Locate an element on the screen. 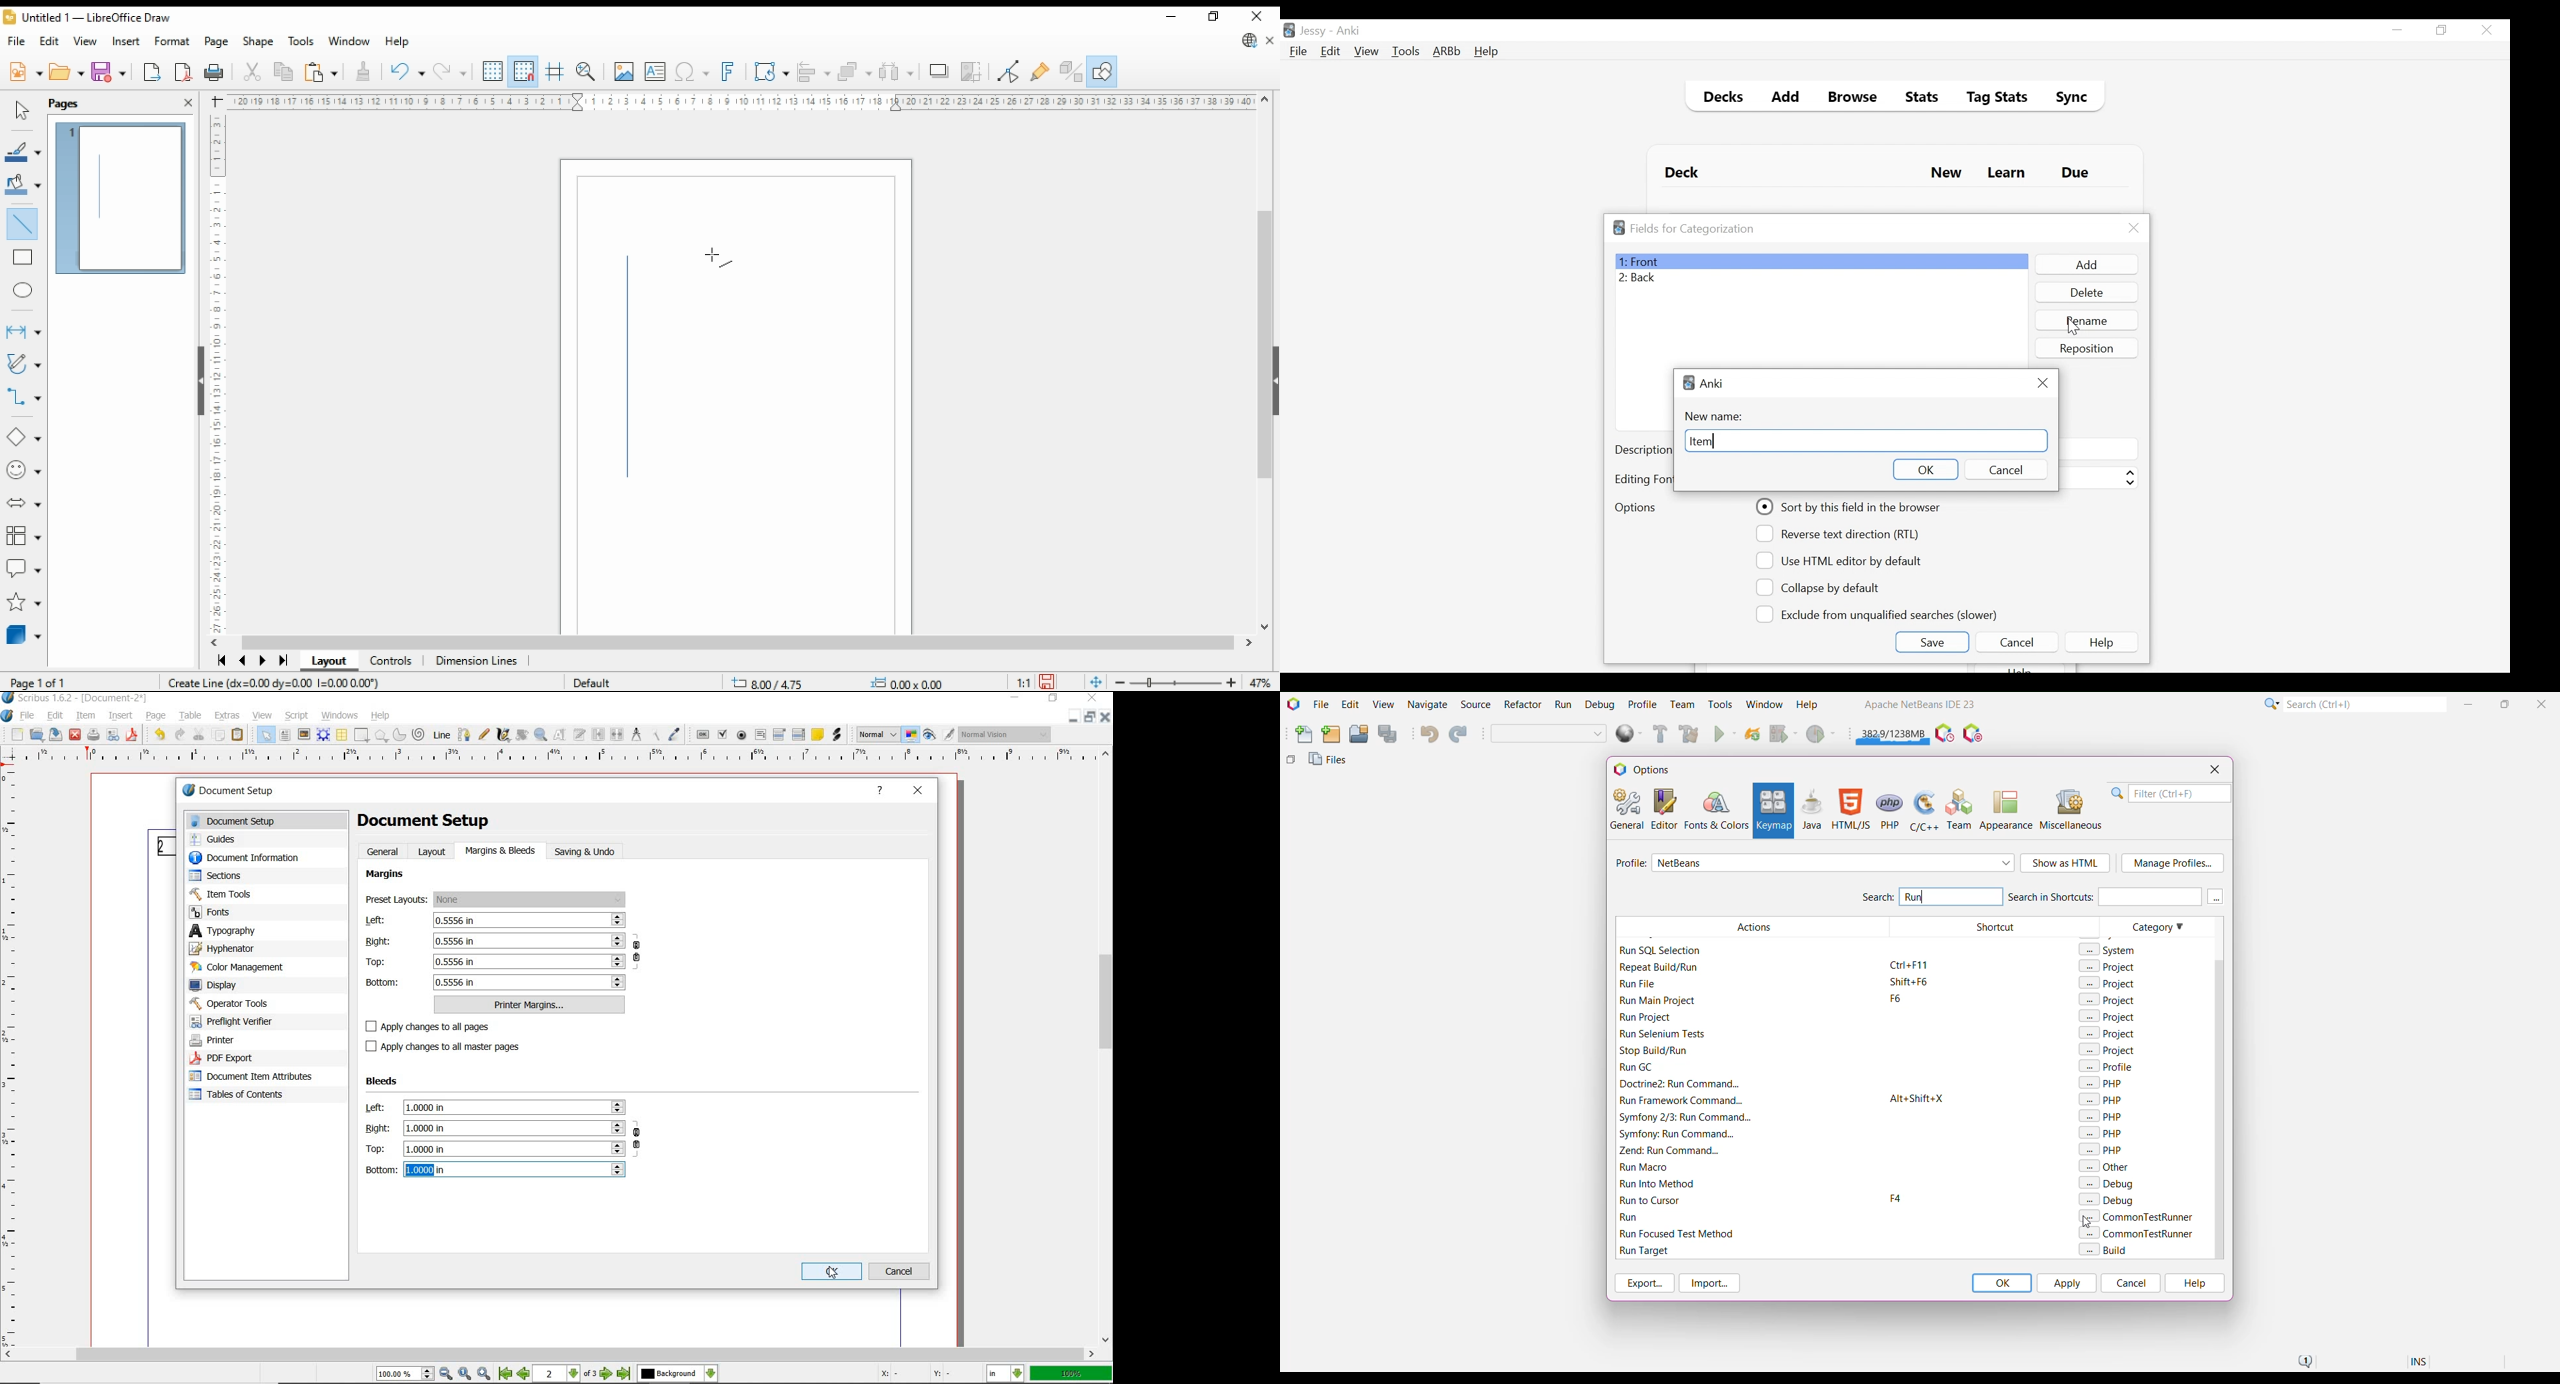 This screenshot has width=2576, height=1400. render frame is located at coordinates (323, 734).